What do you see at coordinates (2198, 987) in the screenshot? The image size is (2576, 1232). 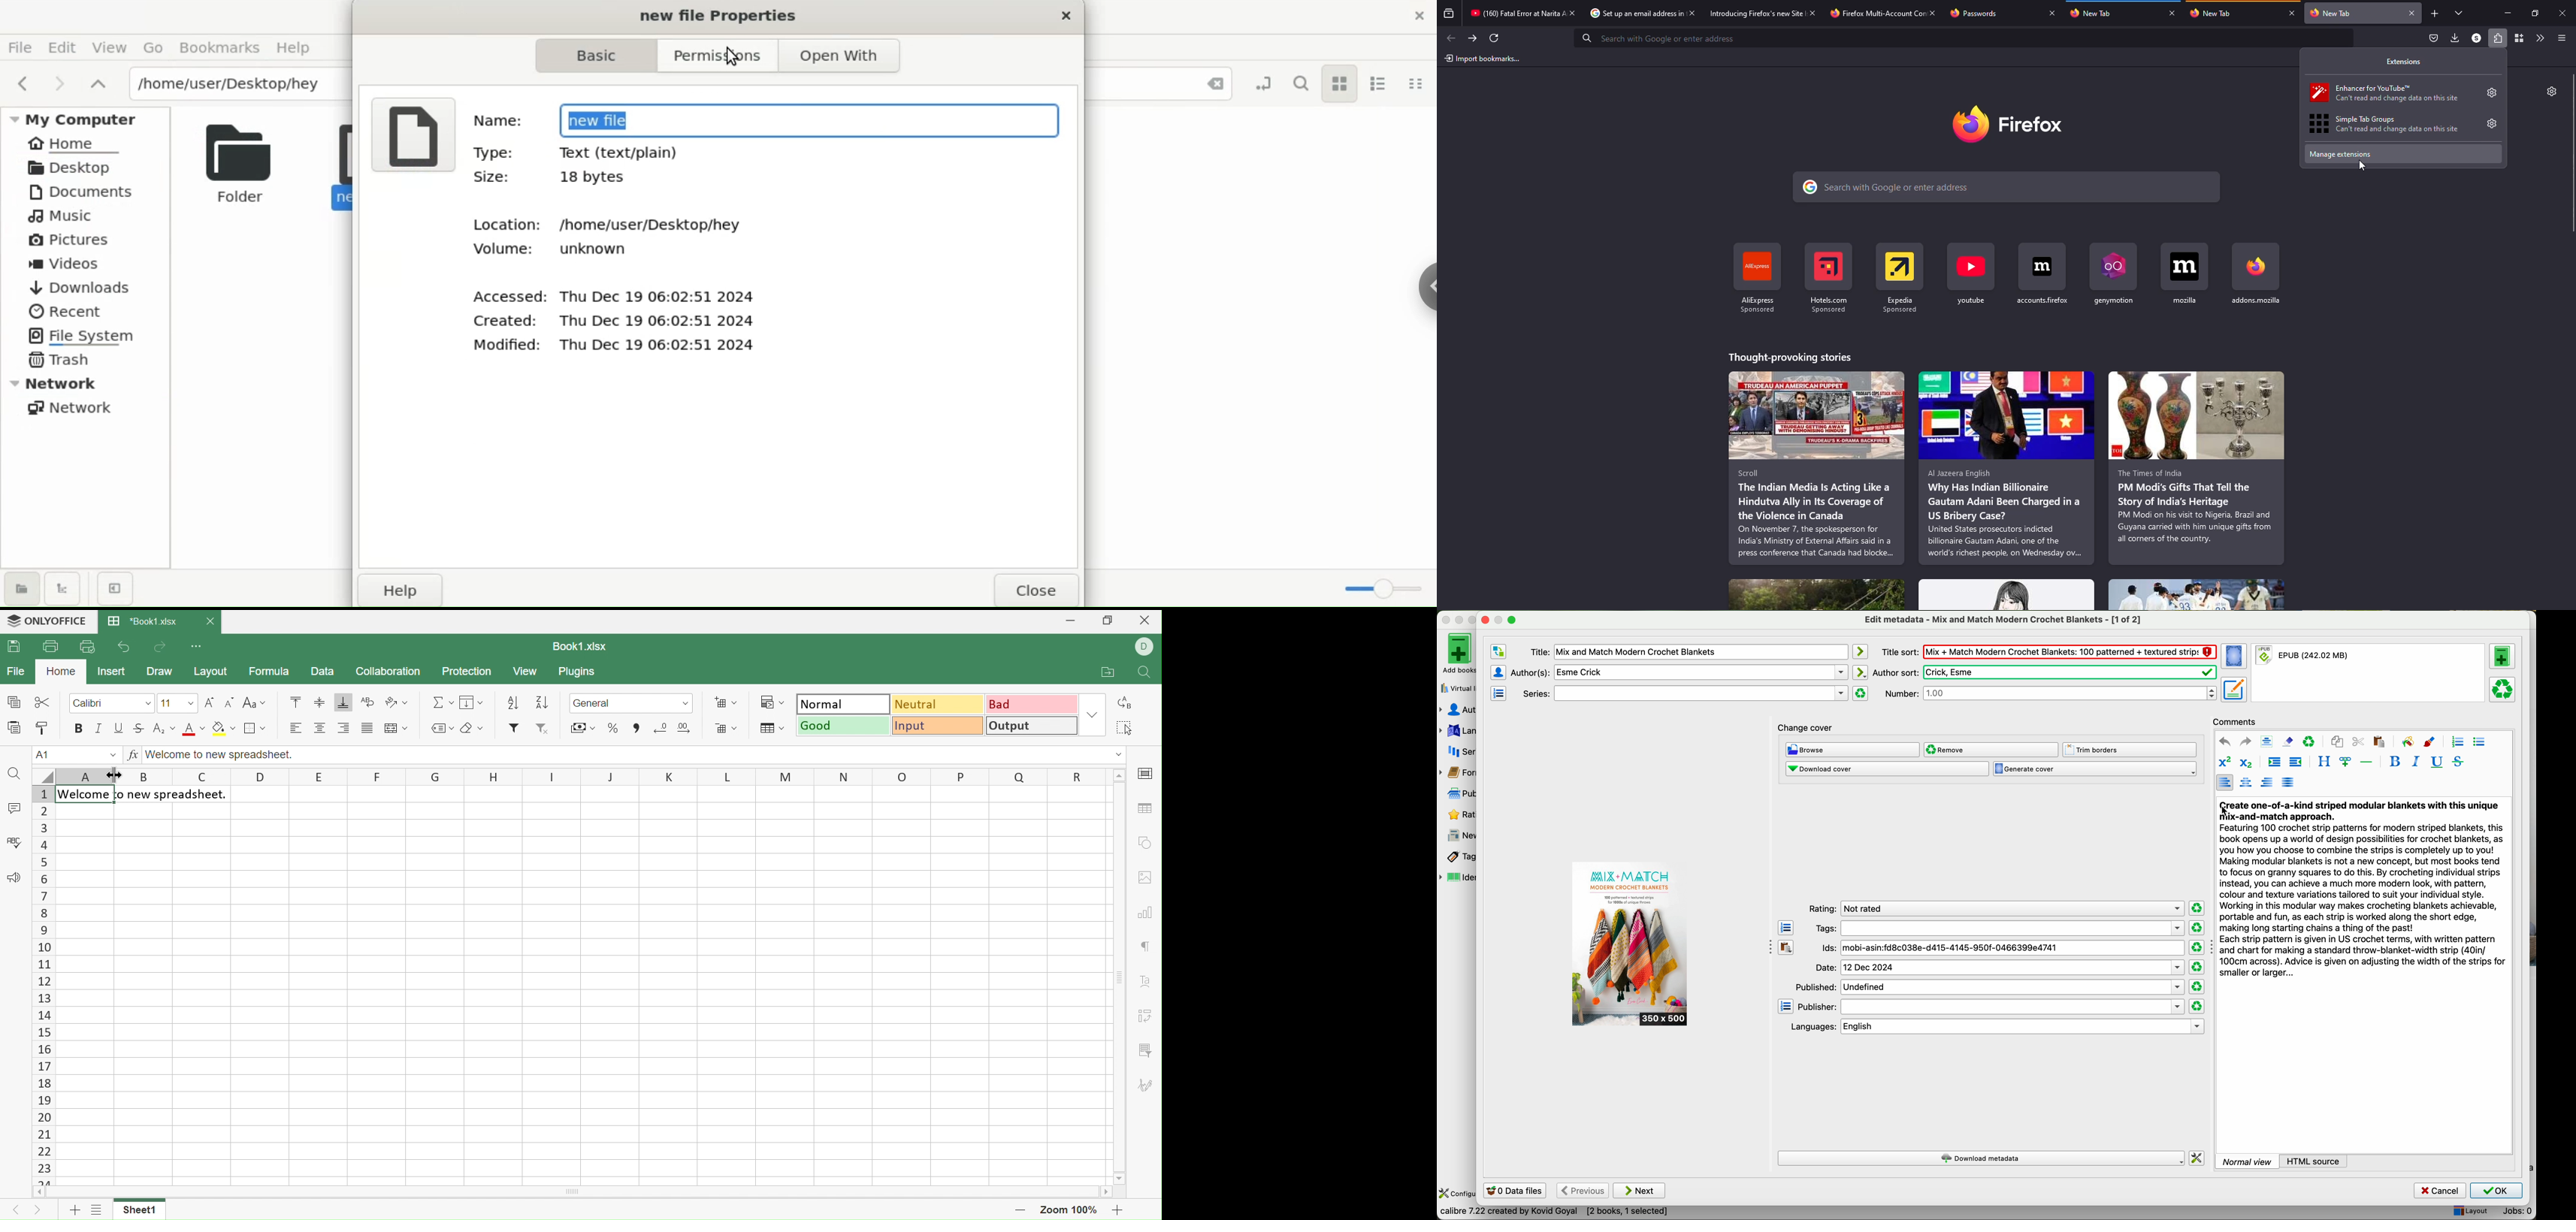 I see `clear rating` at bounding box center [2198, 987].